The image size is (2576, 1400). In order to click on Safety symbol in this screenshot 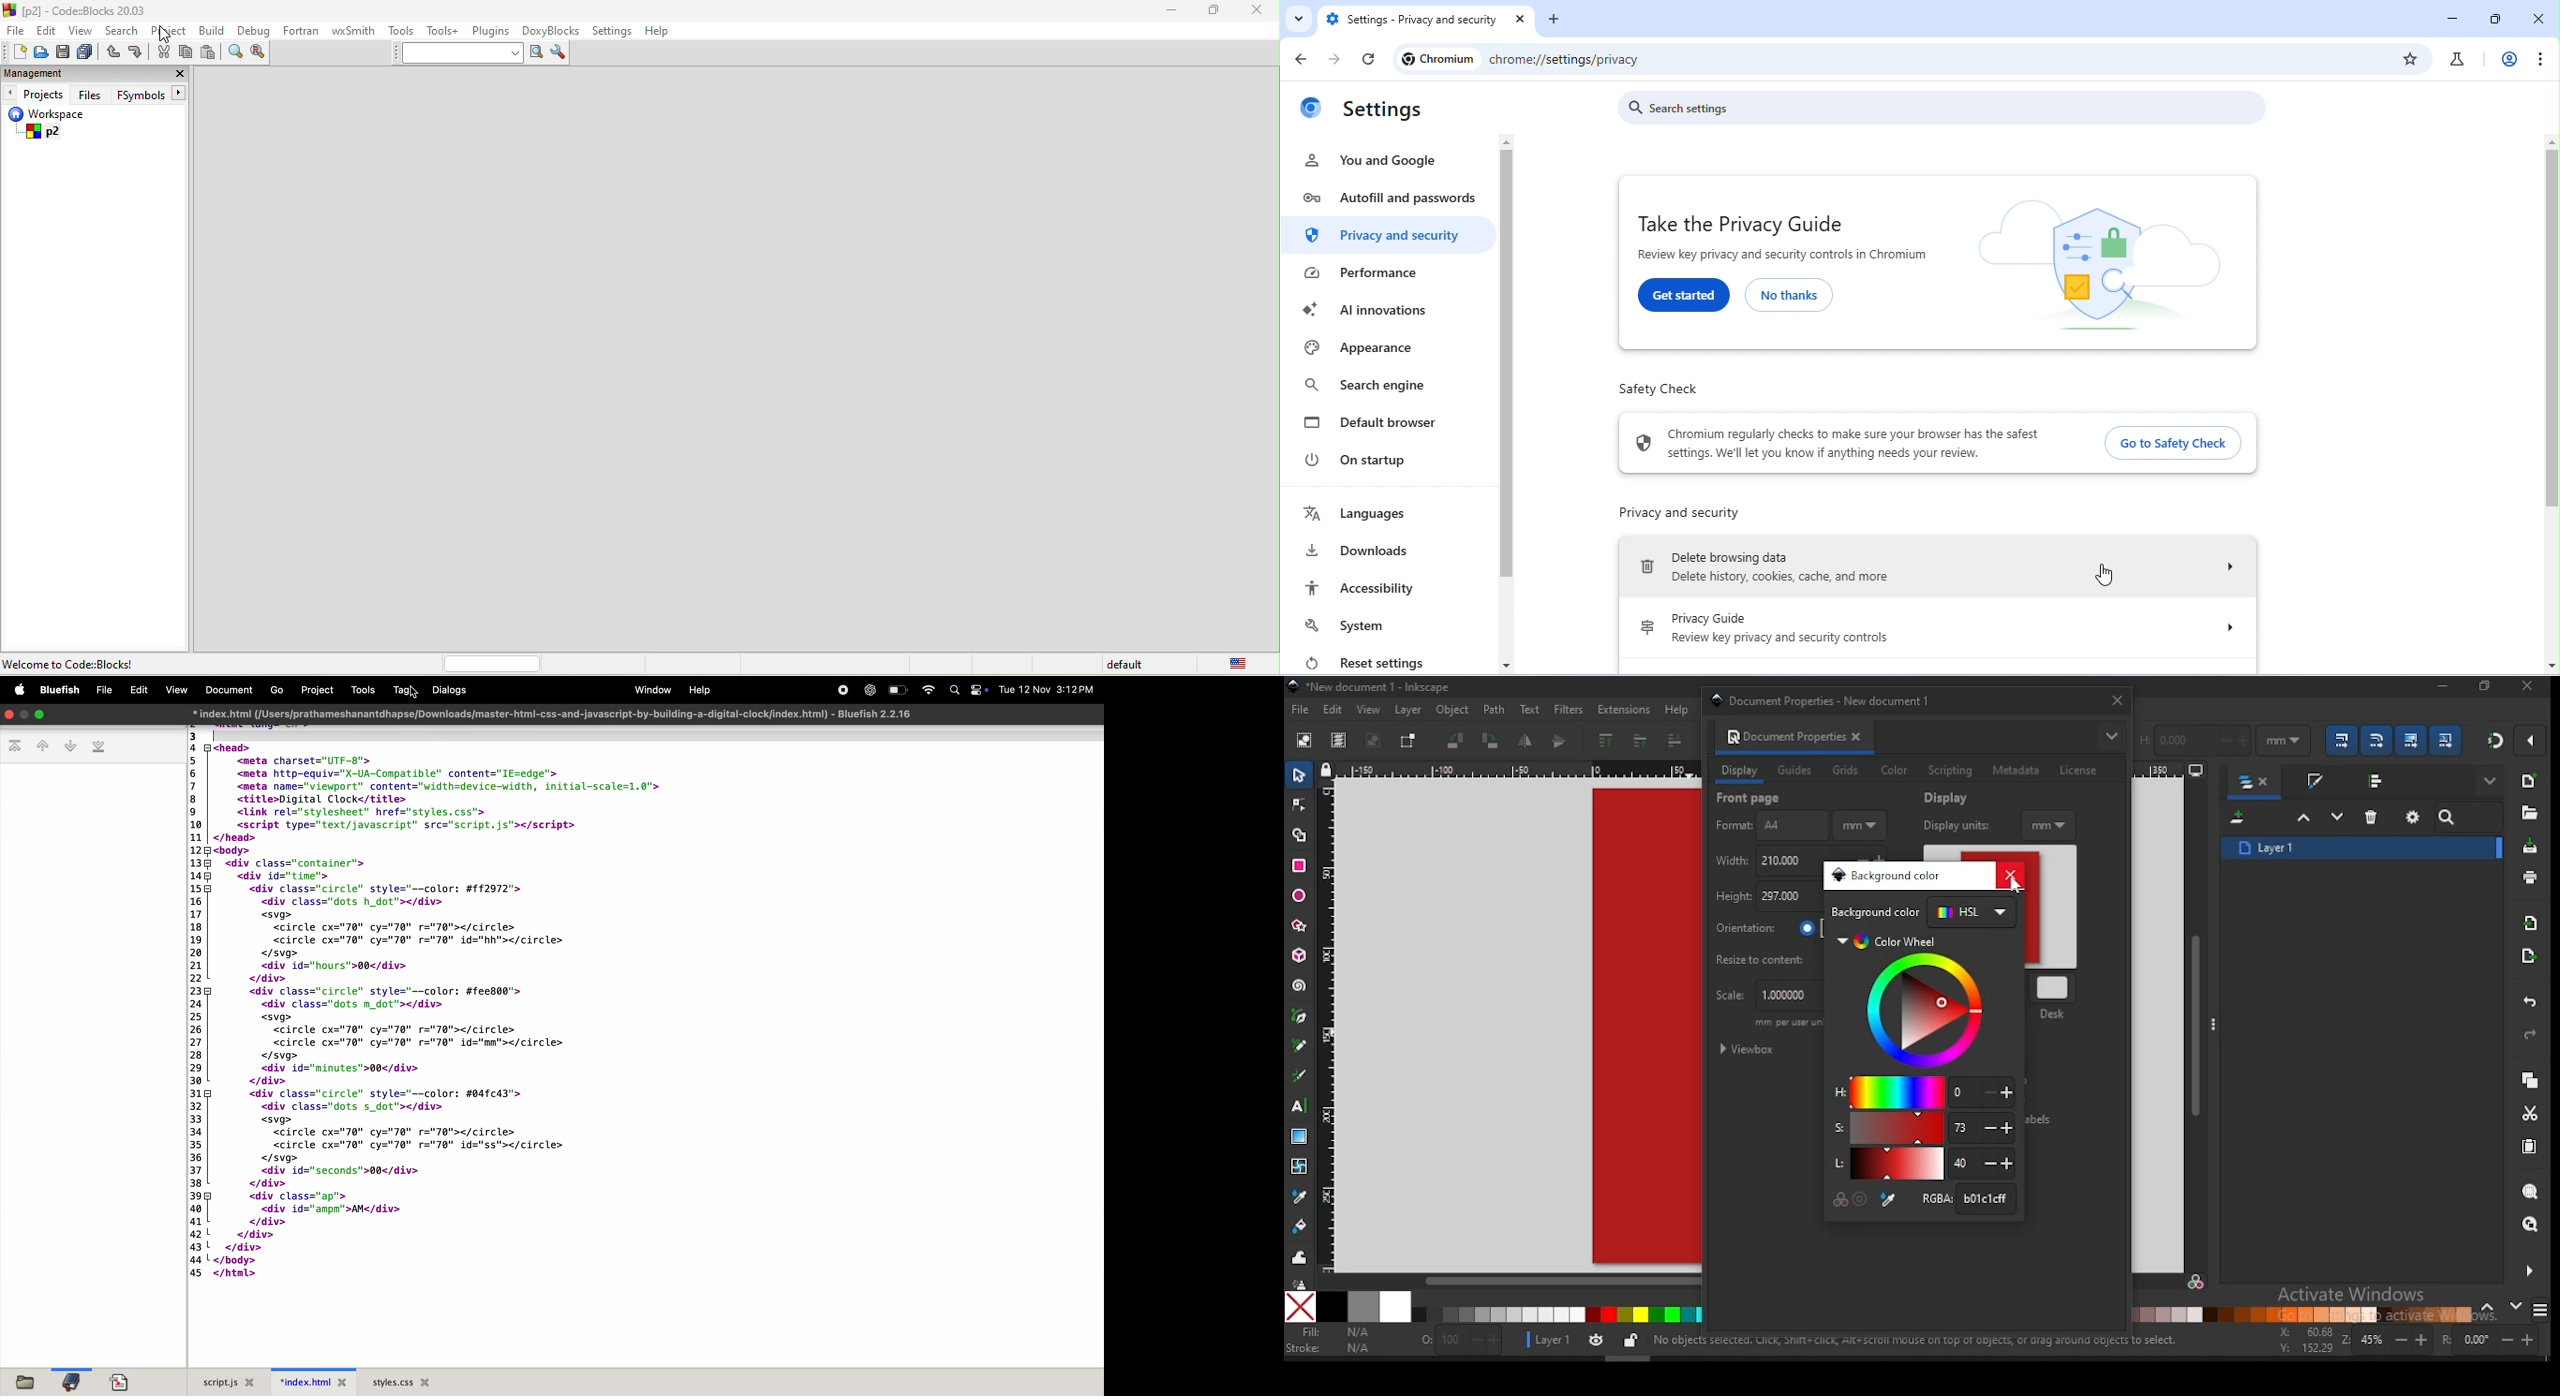, I will do `click(1644, 443)`.